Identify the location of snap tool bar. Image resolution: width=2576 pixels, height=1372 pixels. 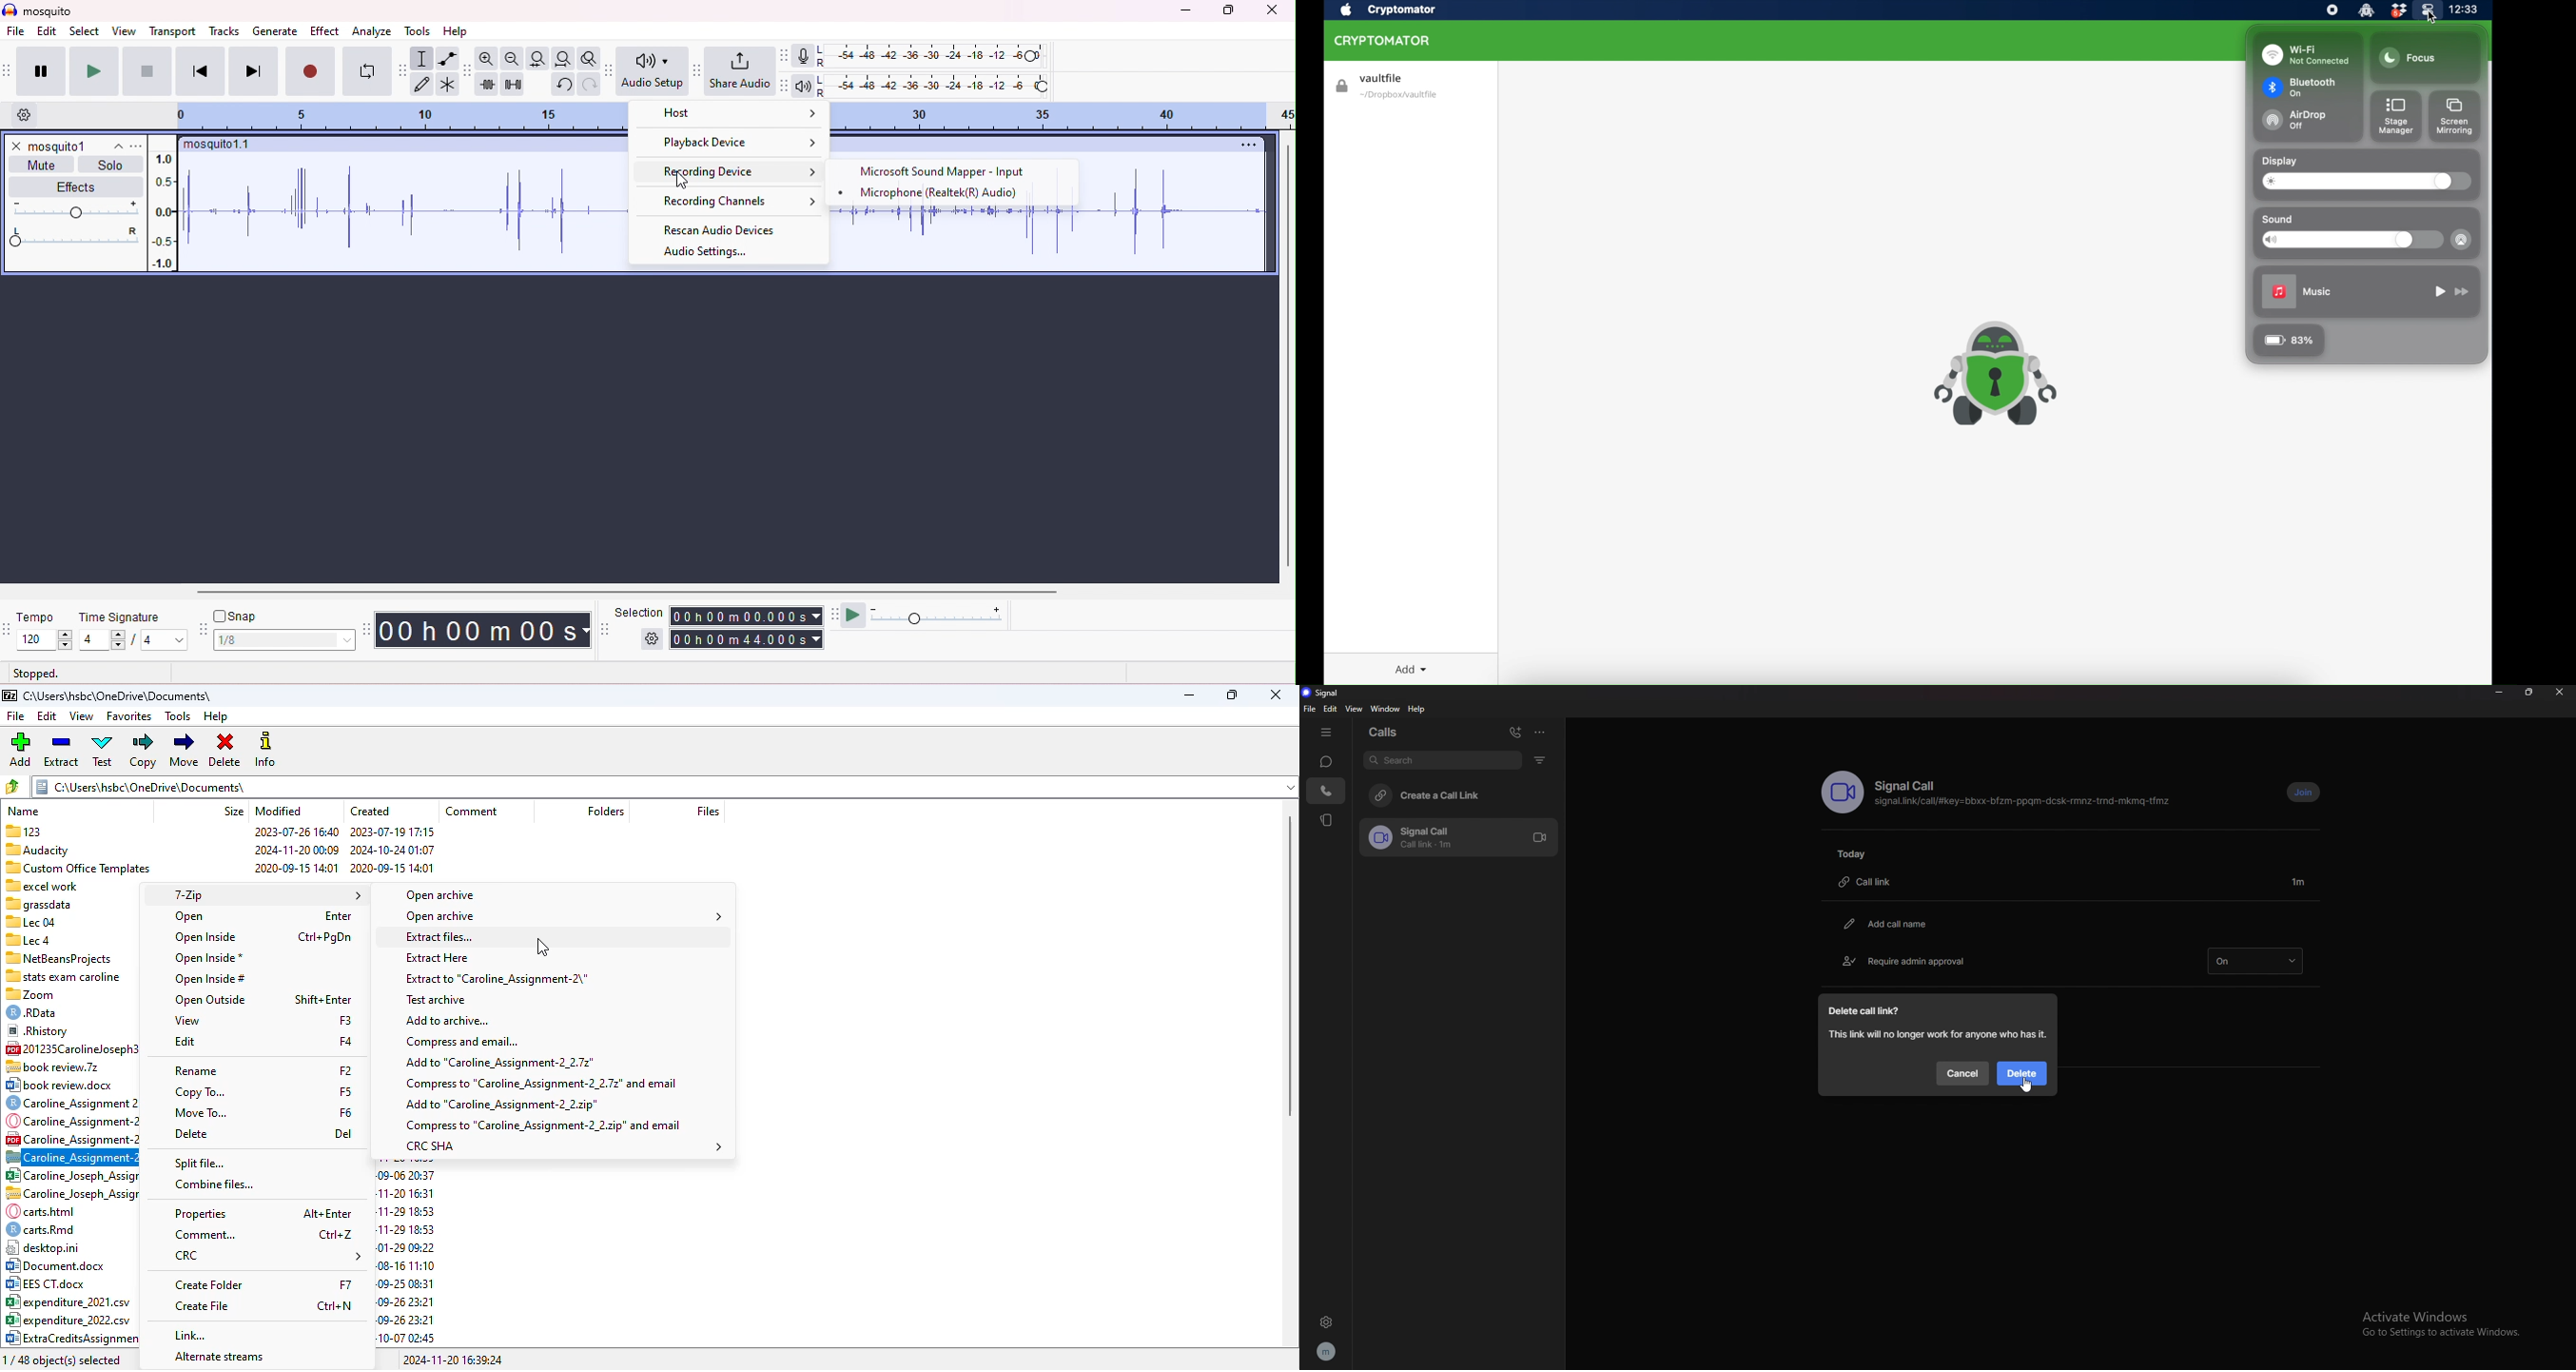
(204, 631).